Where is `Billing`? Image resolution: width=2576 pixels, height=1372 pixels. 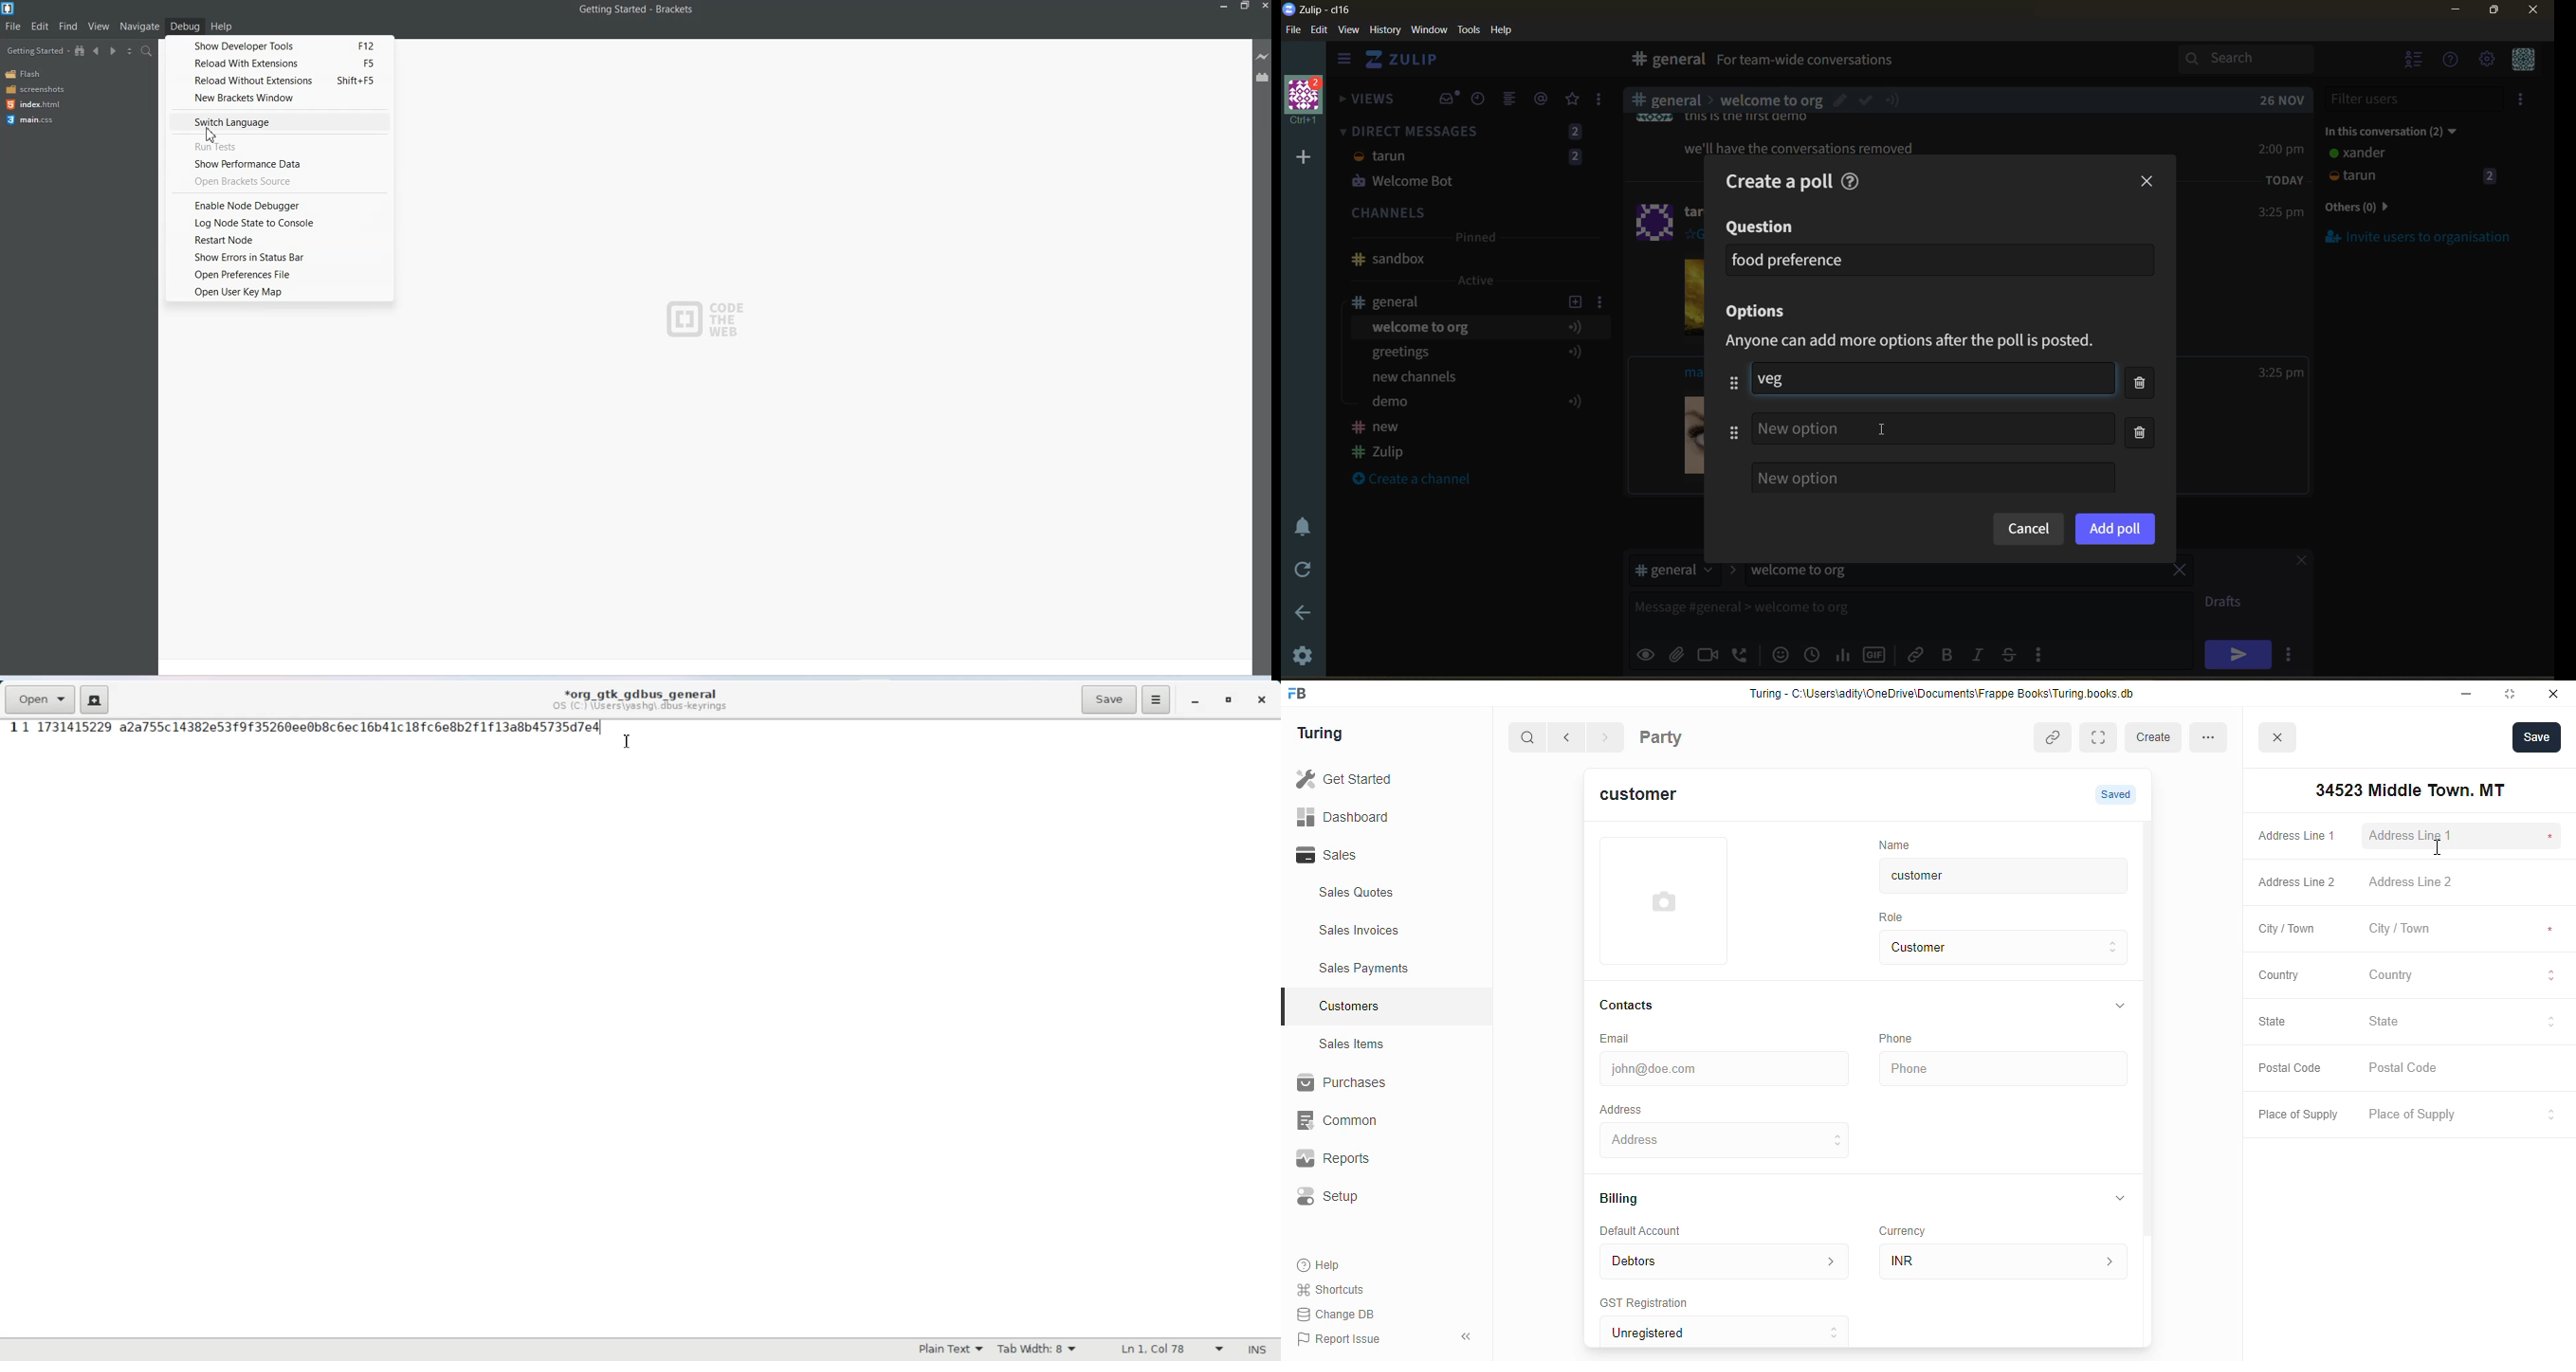
Billing is located at coordinates (1628, 1200).